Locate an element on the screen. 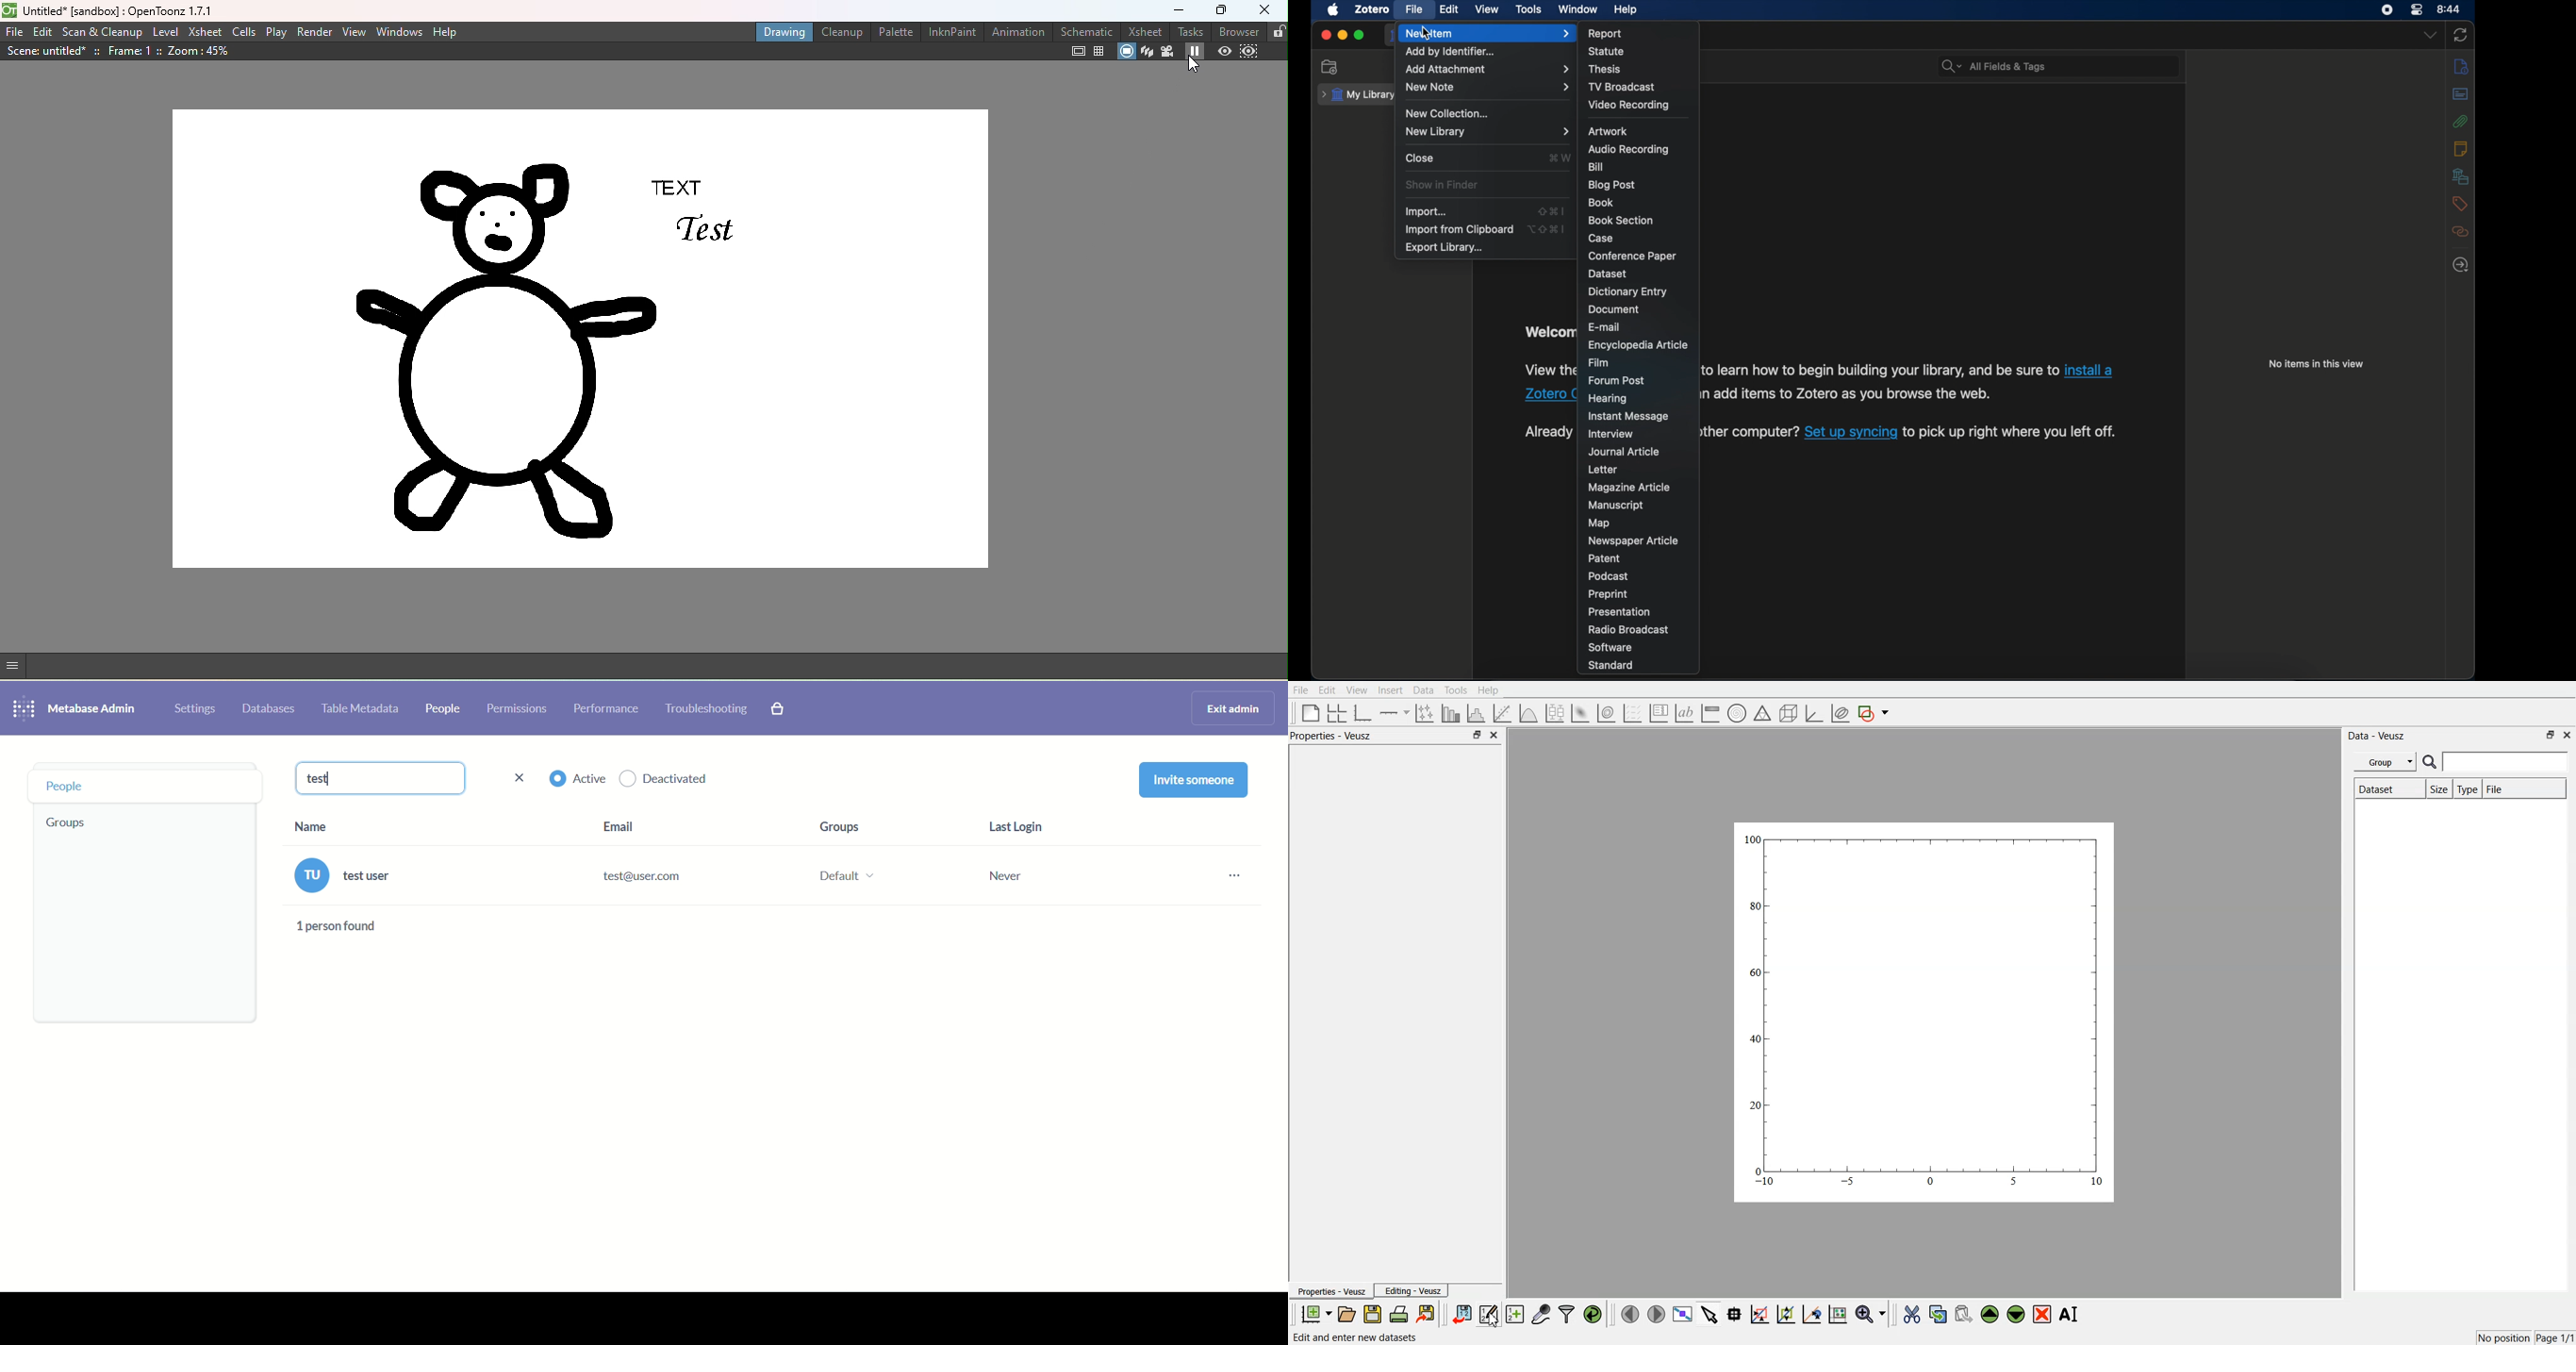  shortcut is located at coordinates (1546, 230).